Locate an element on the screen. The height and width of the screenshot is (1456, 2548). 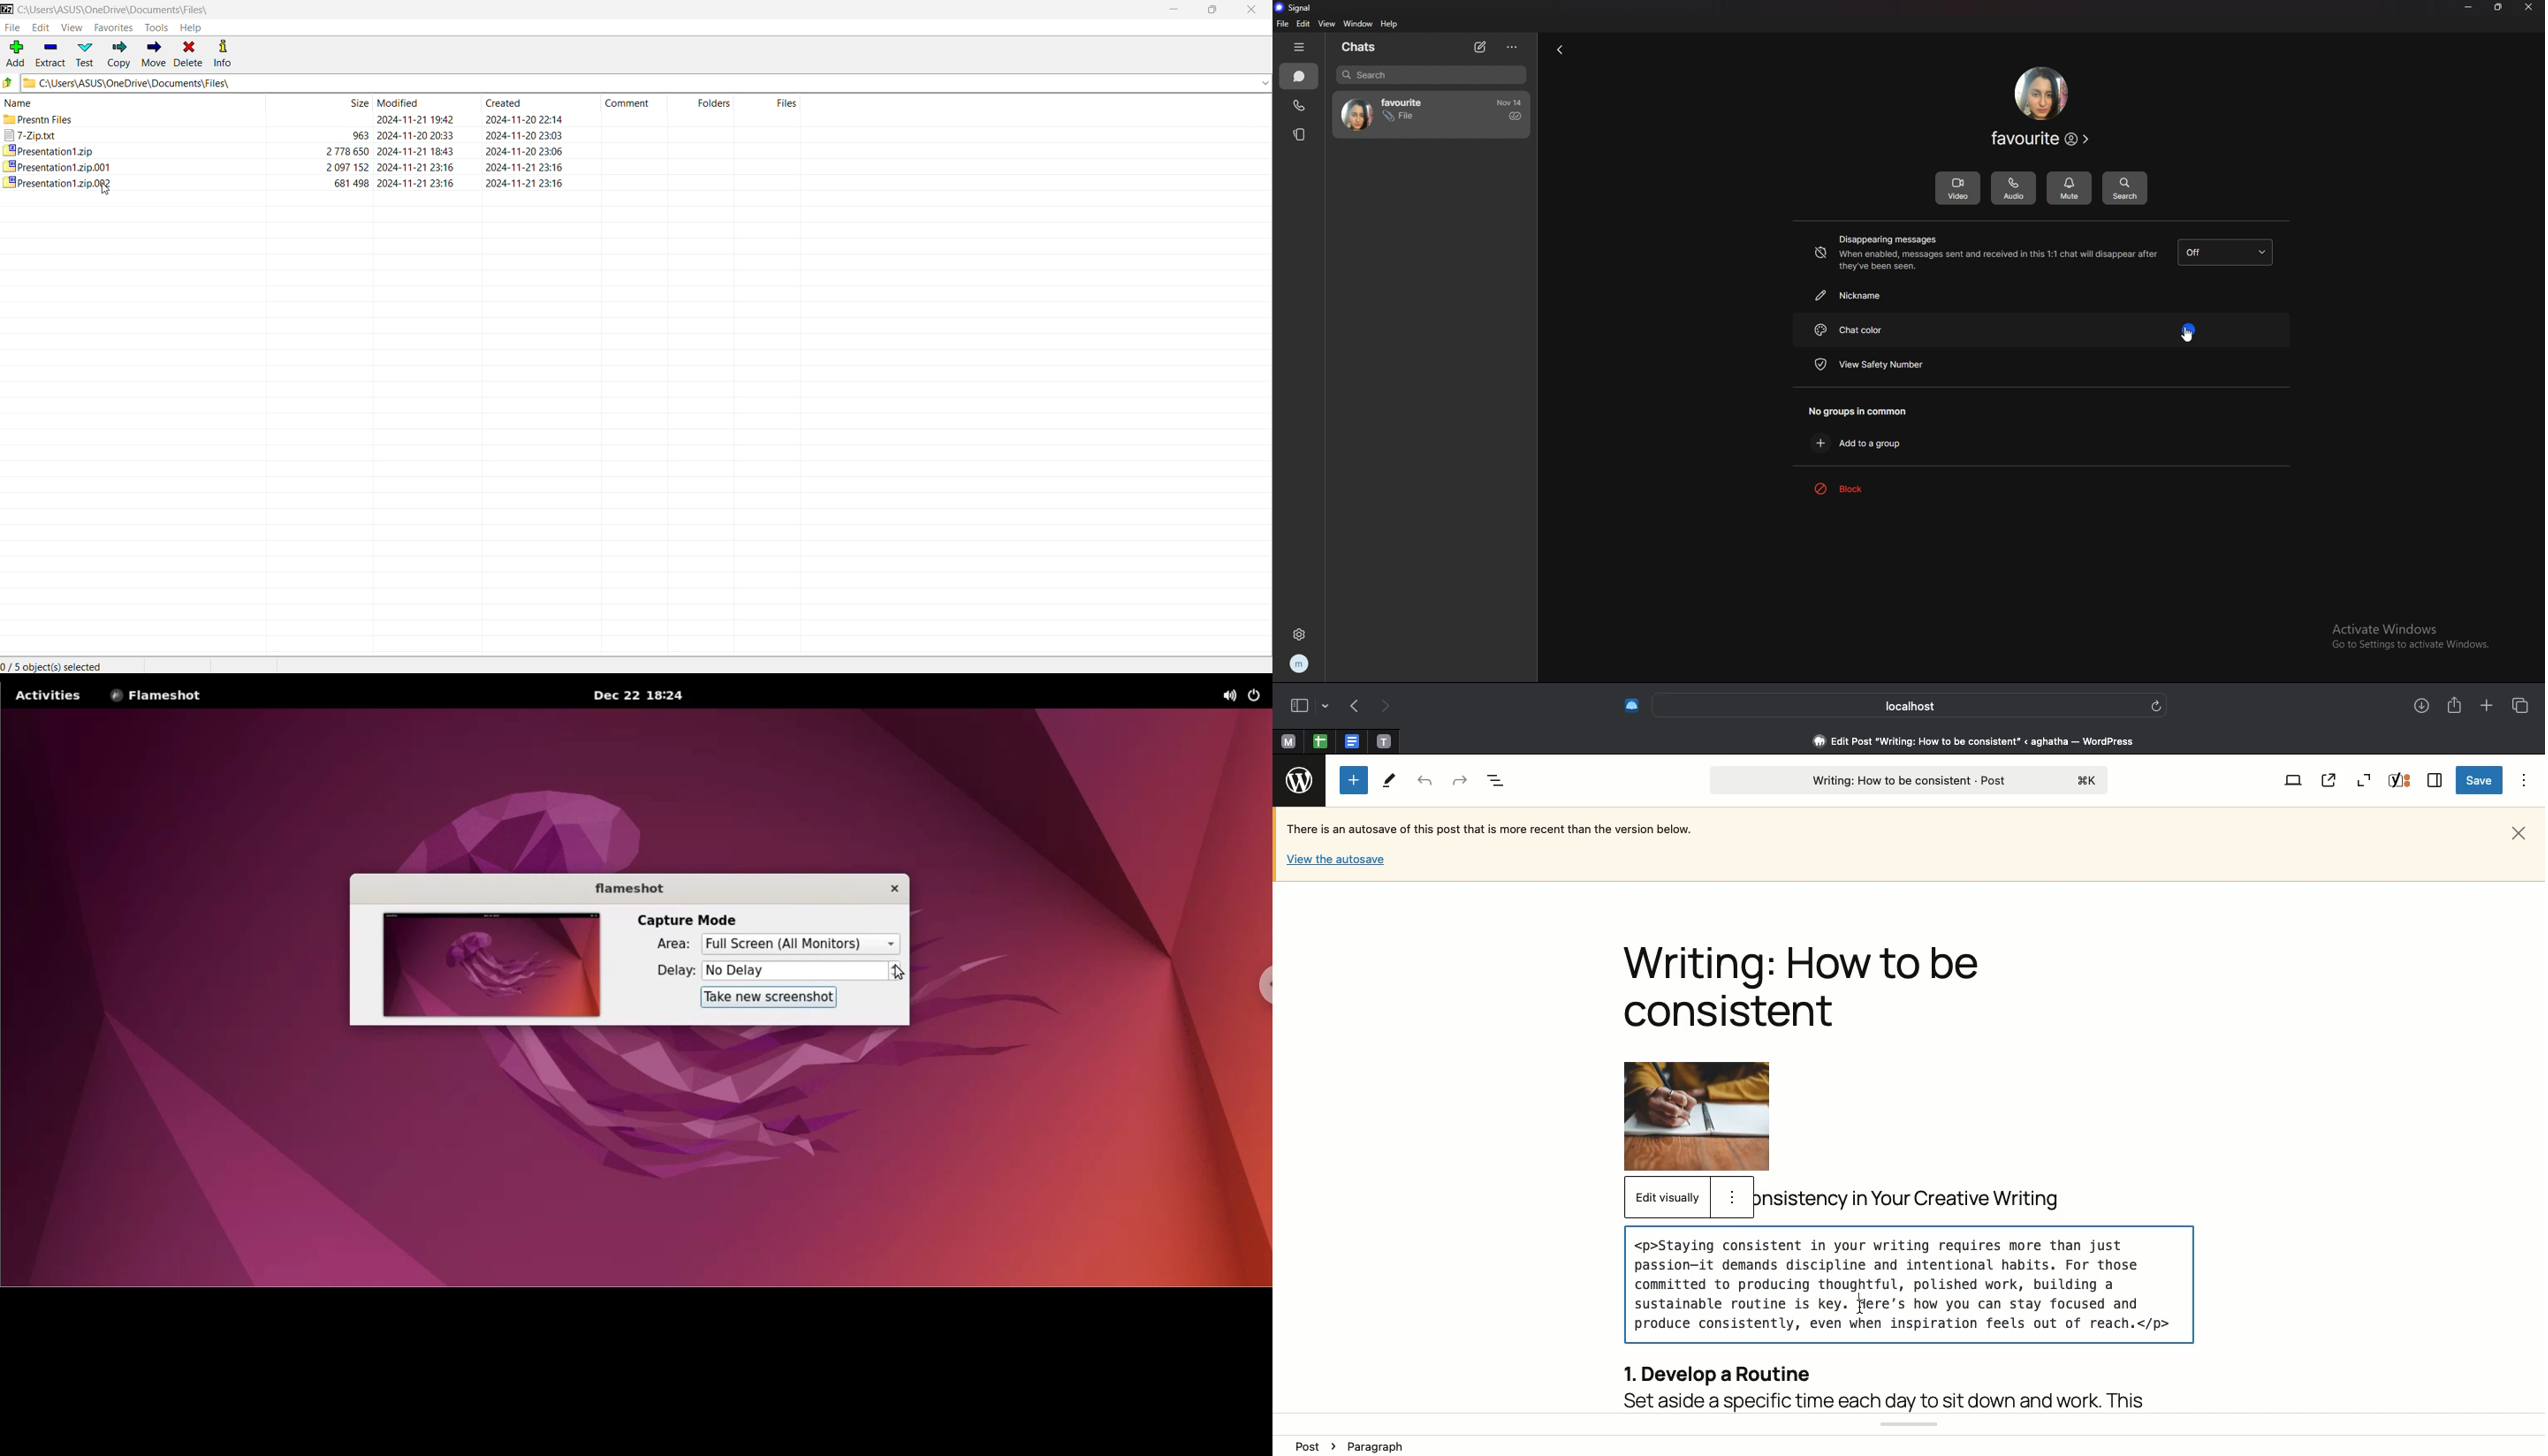
Favorites is located at coordinates (113, 27).